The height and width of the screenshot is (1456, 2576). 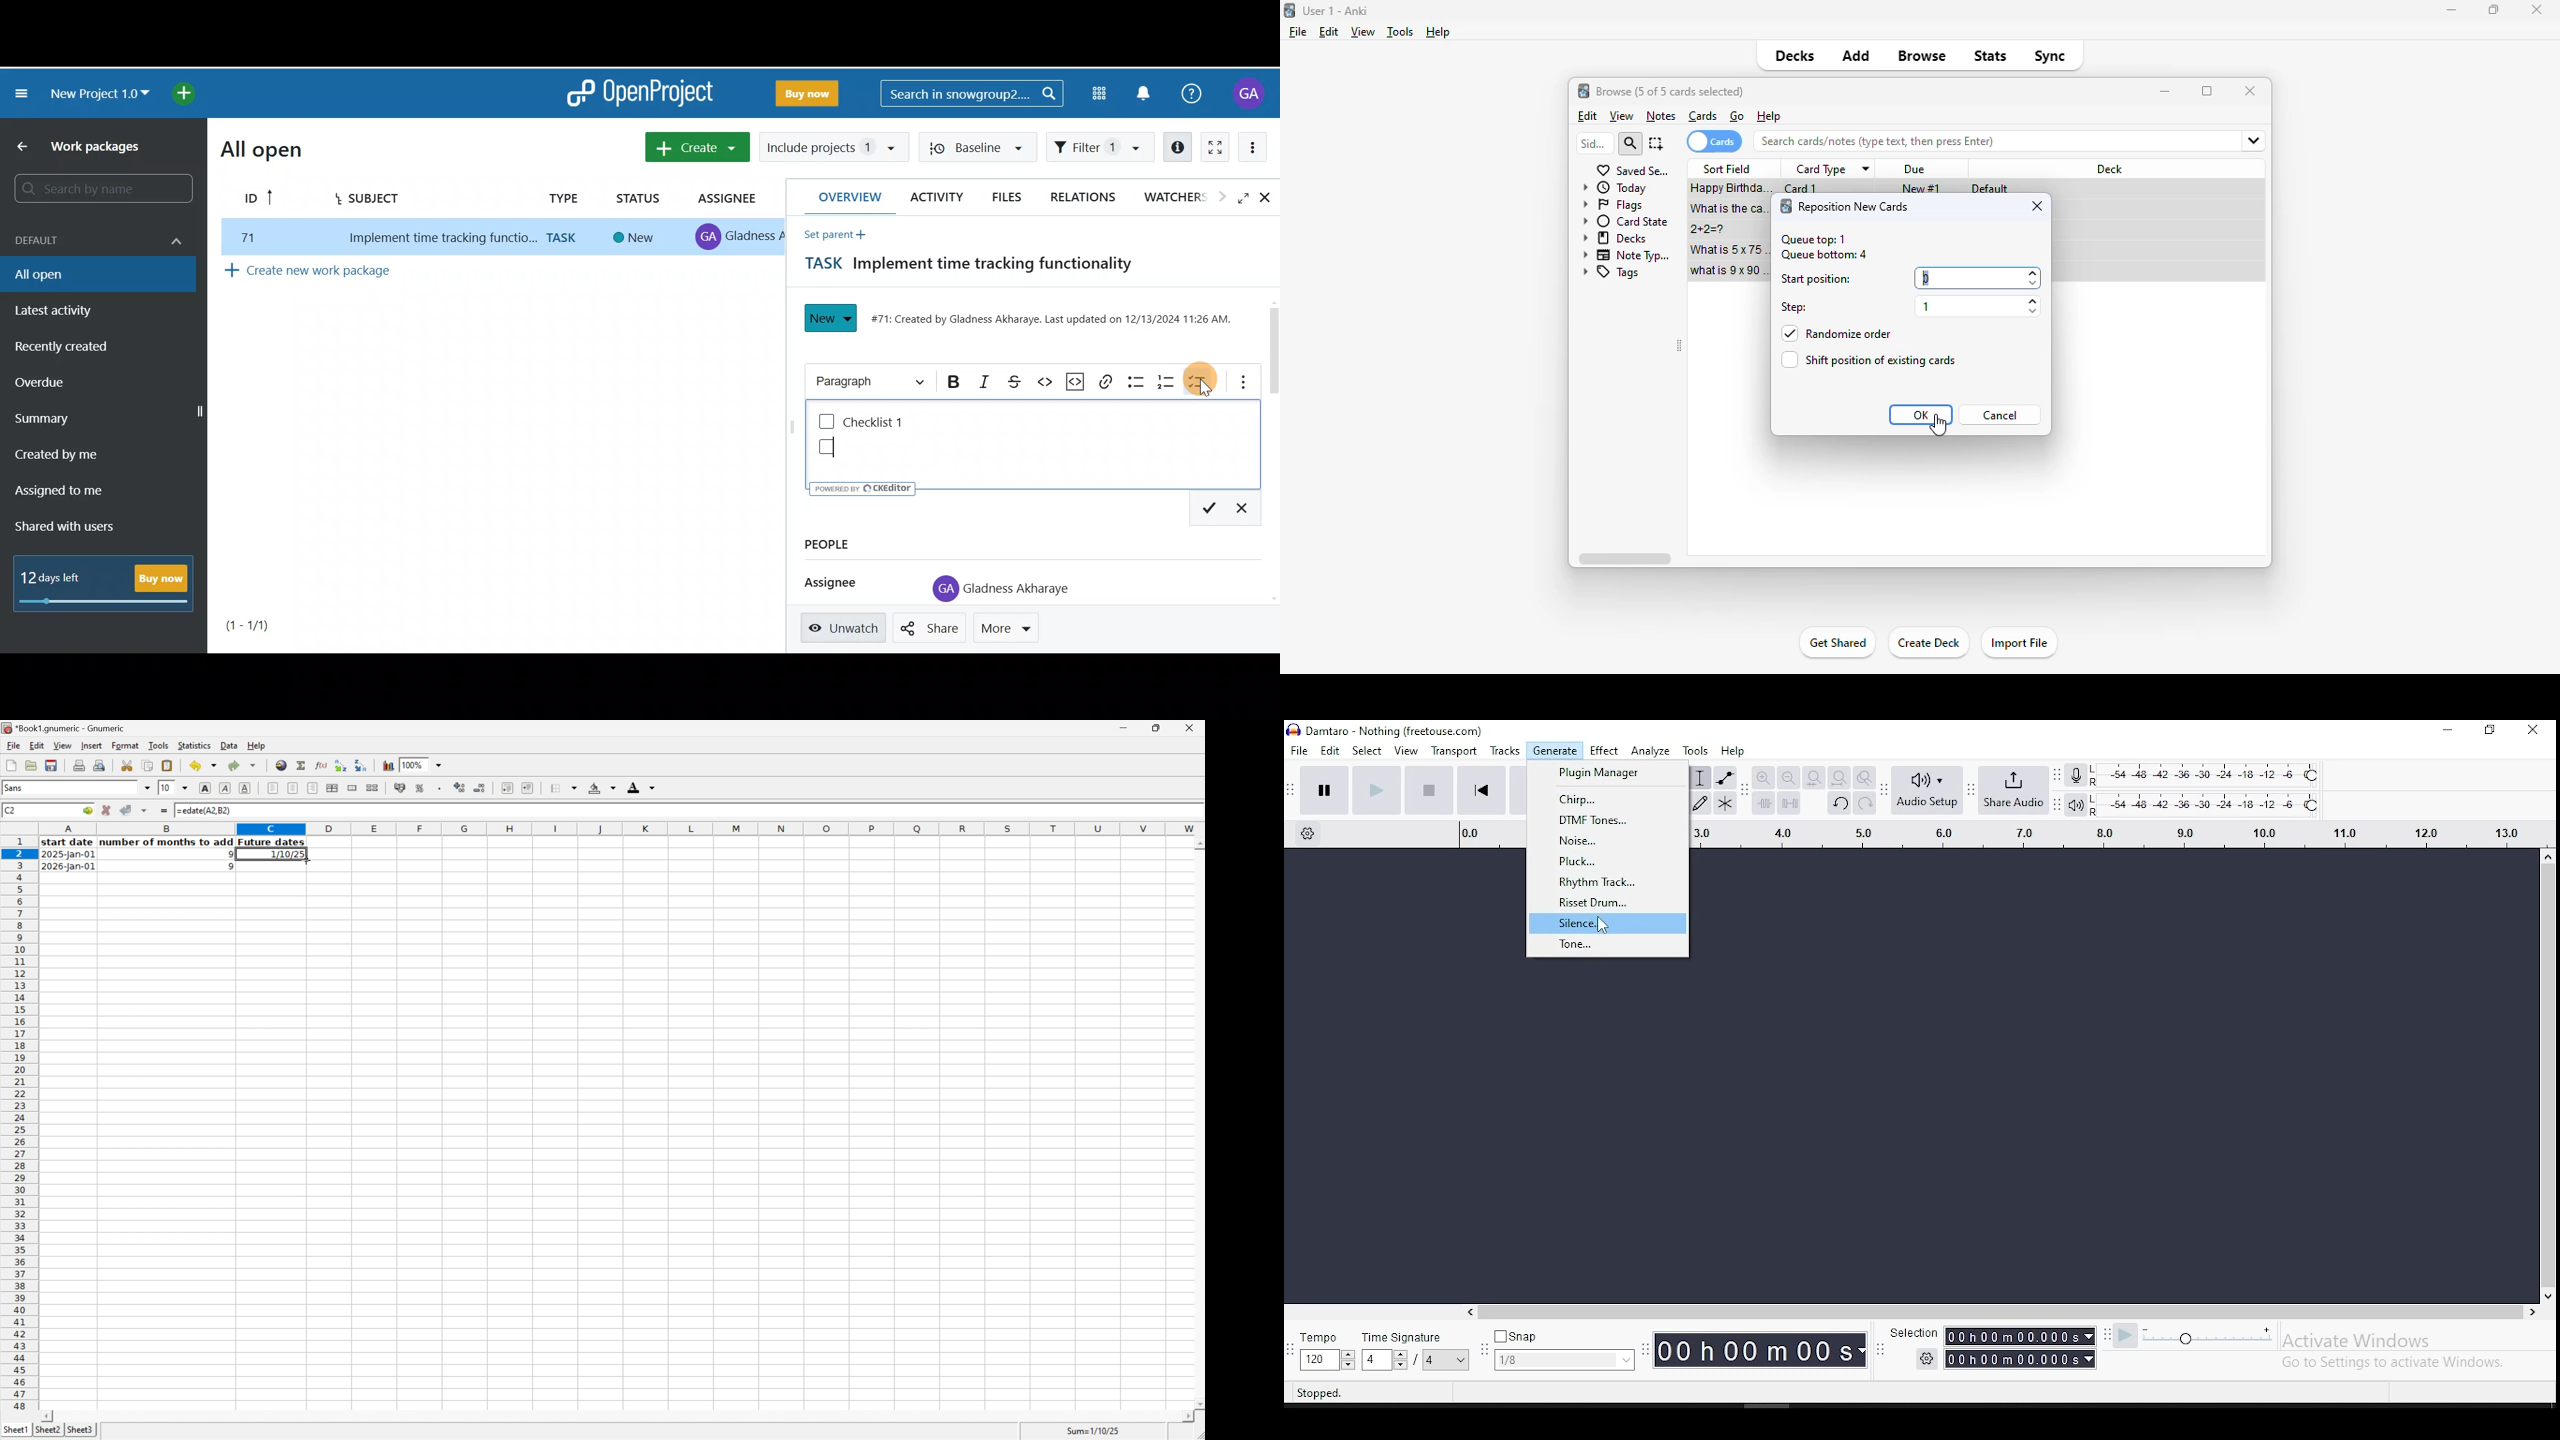 What do you see at coordinates (1191, 726) in the screenshot?
I see `Close` at bounding box center [1191, 726].